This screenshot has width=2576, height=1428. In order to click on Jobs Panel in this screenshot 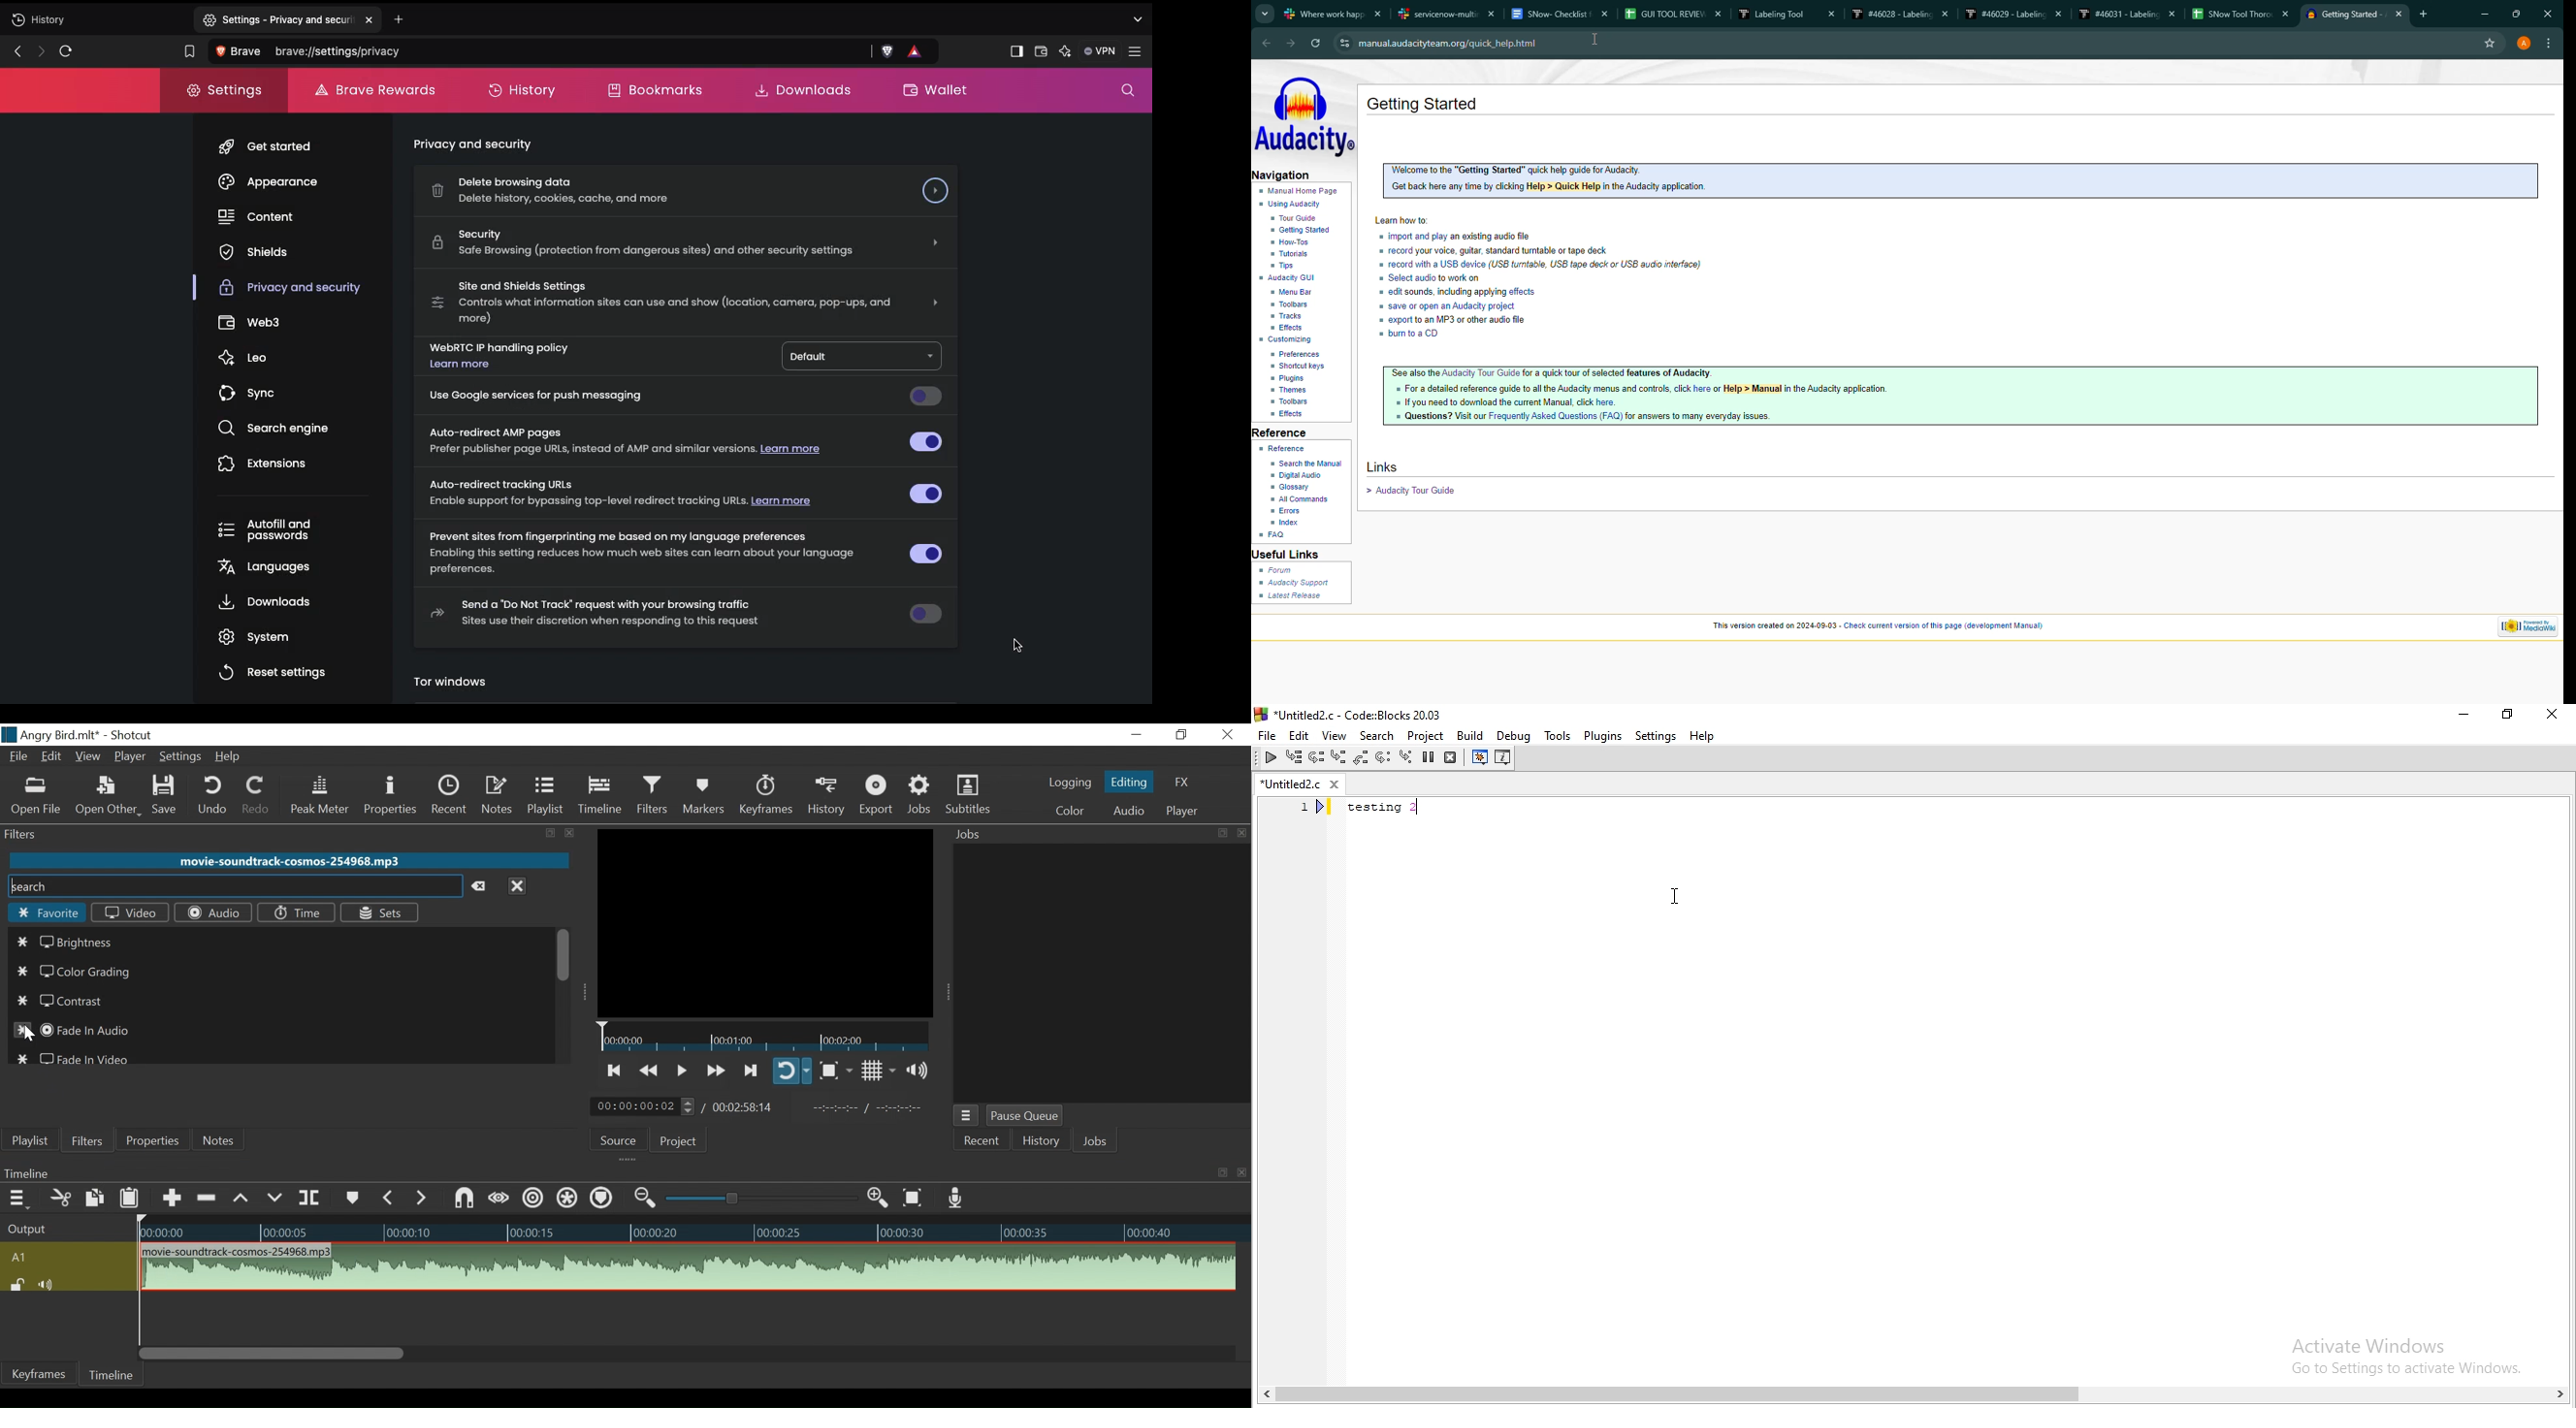, I will do `click(1099, 972)`.